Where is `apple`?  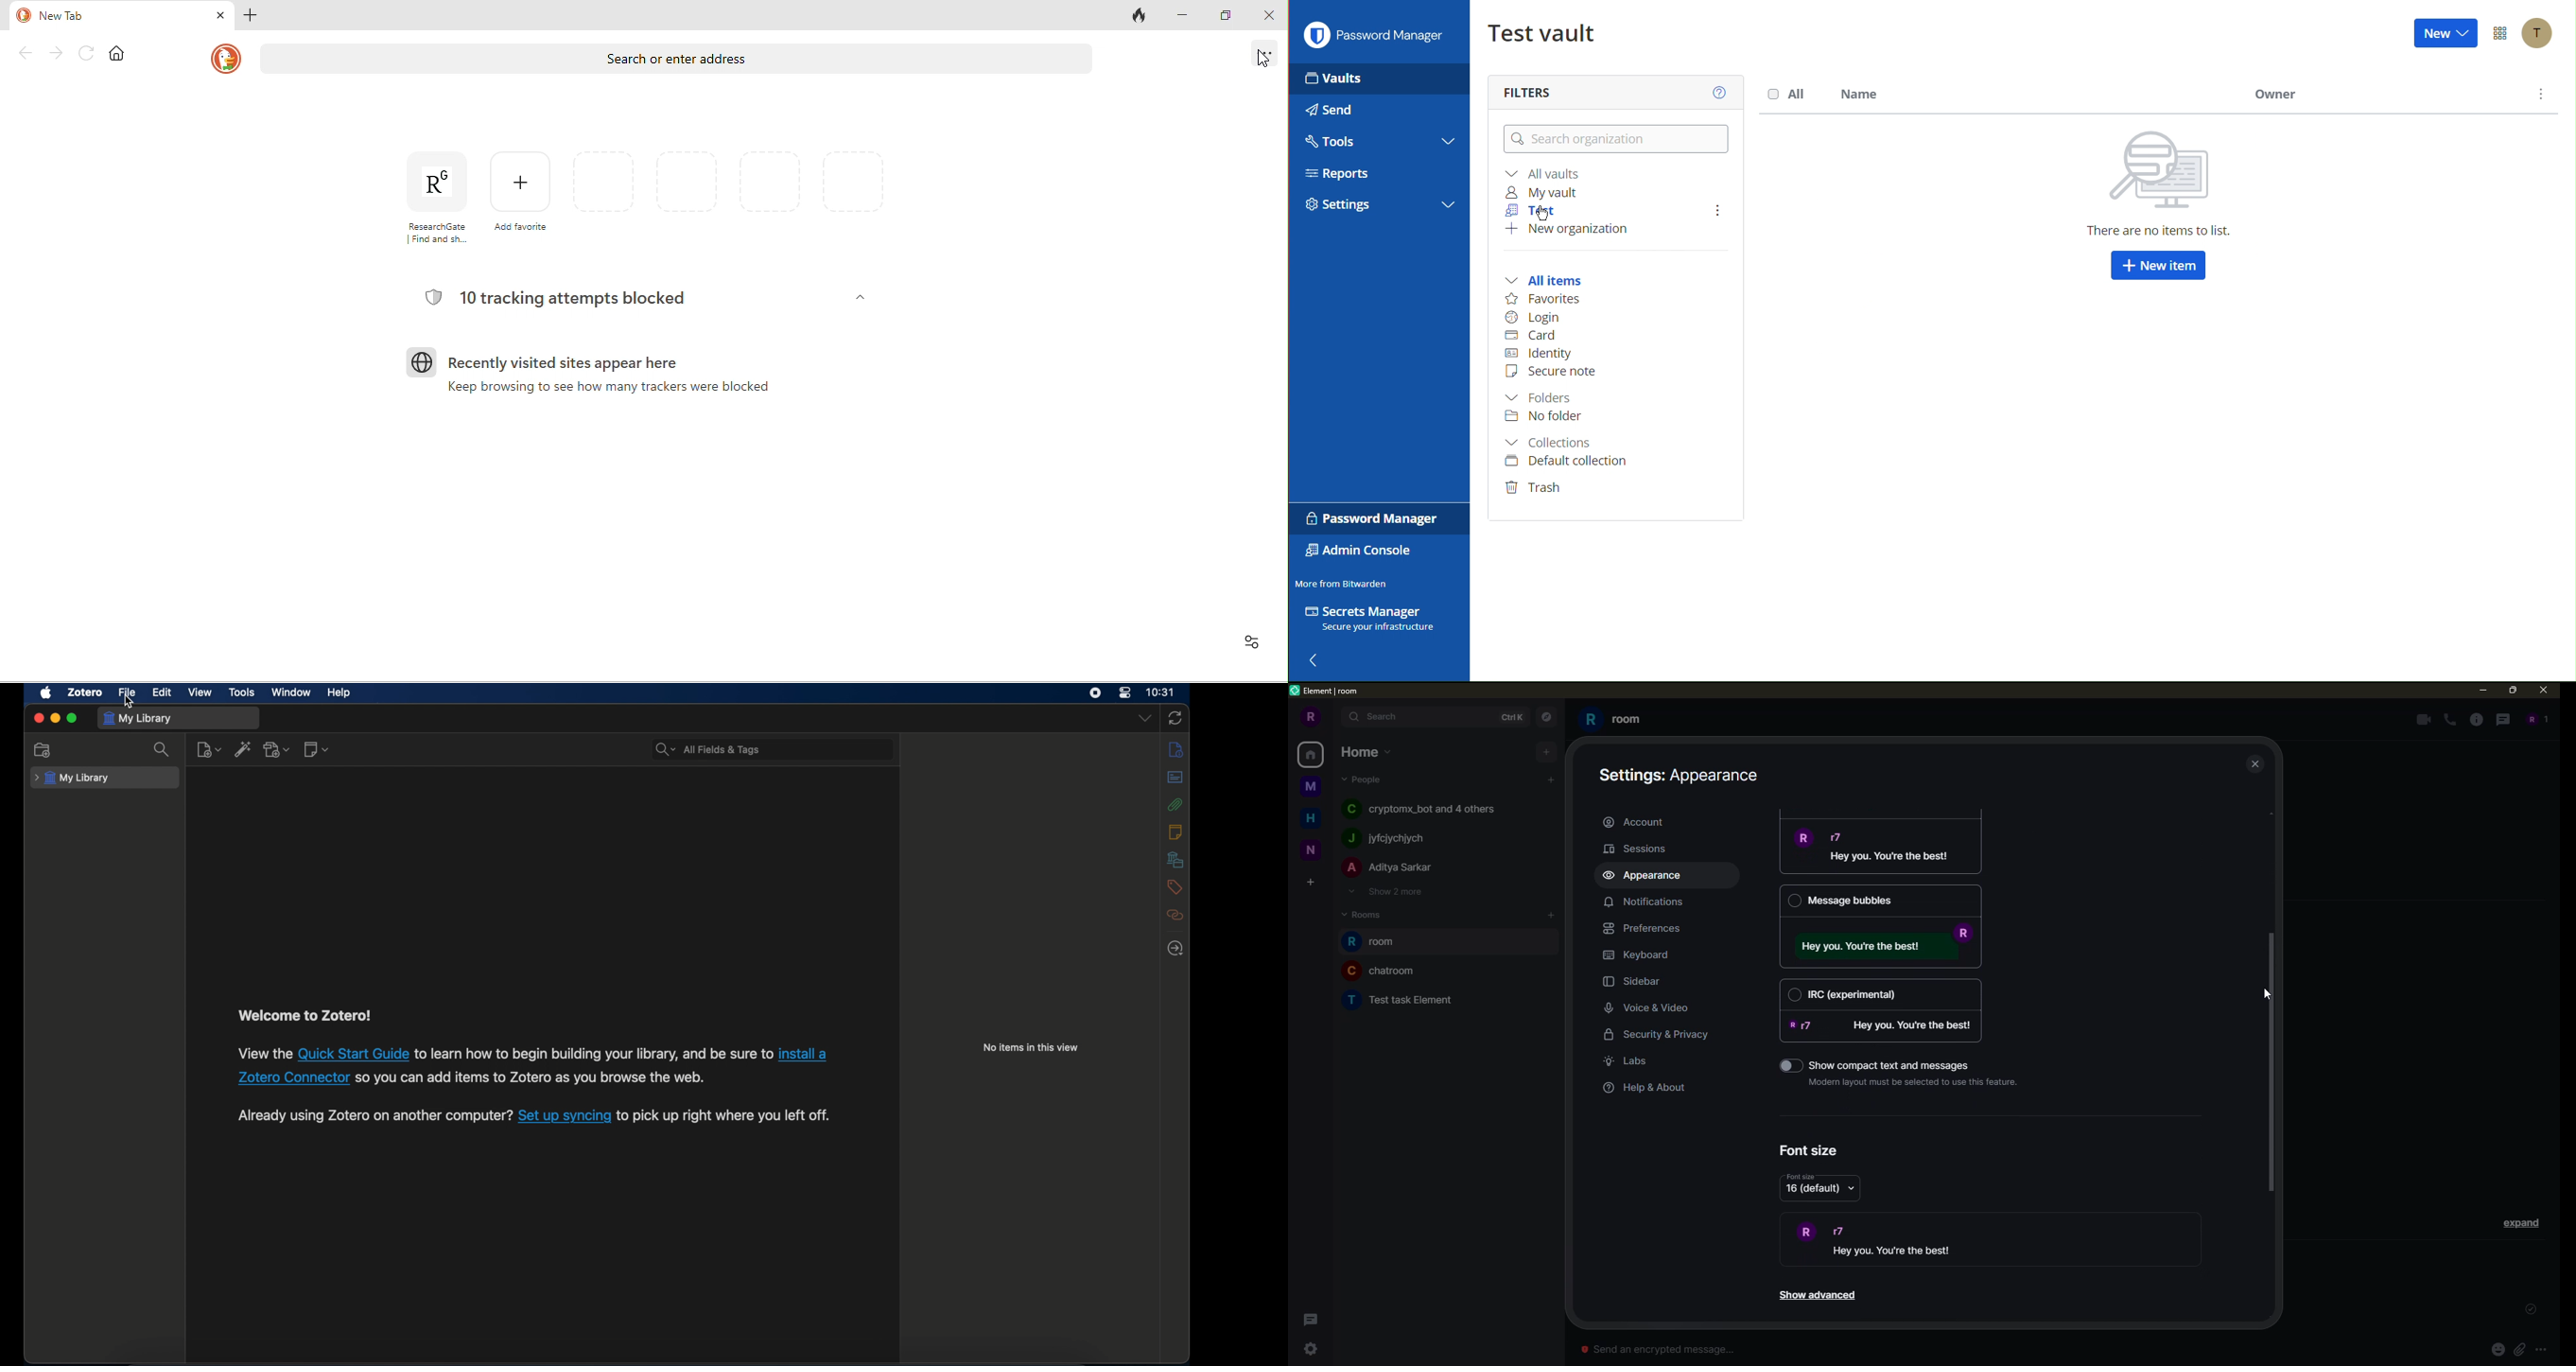
apple is located at coordinates (47, 692).